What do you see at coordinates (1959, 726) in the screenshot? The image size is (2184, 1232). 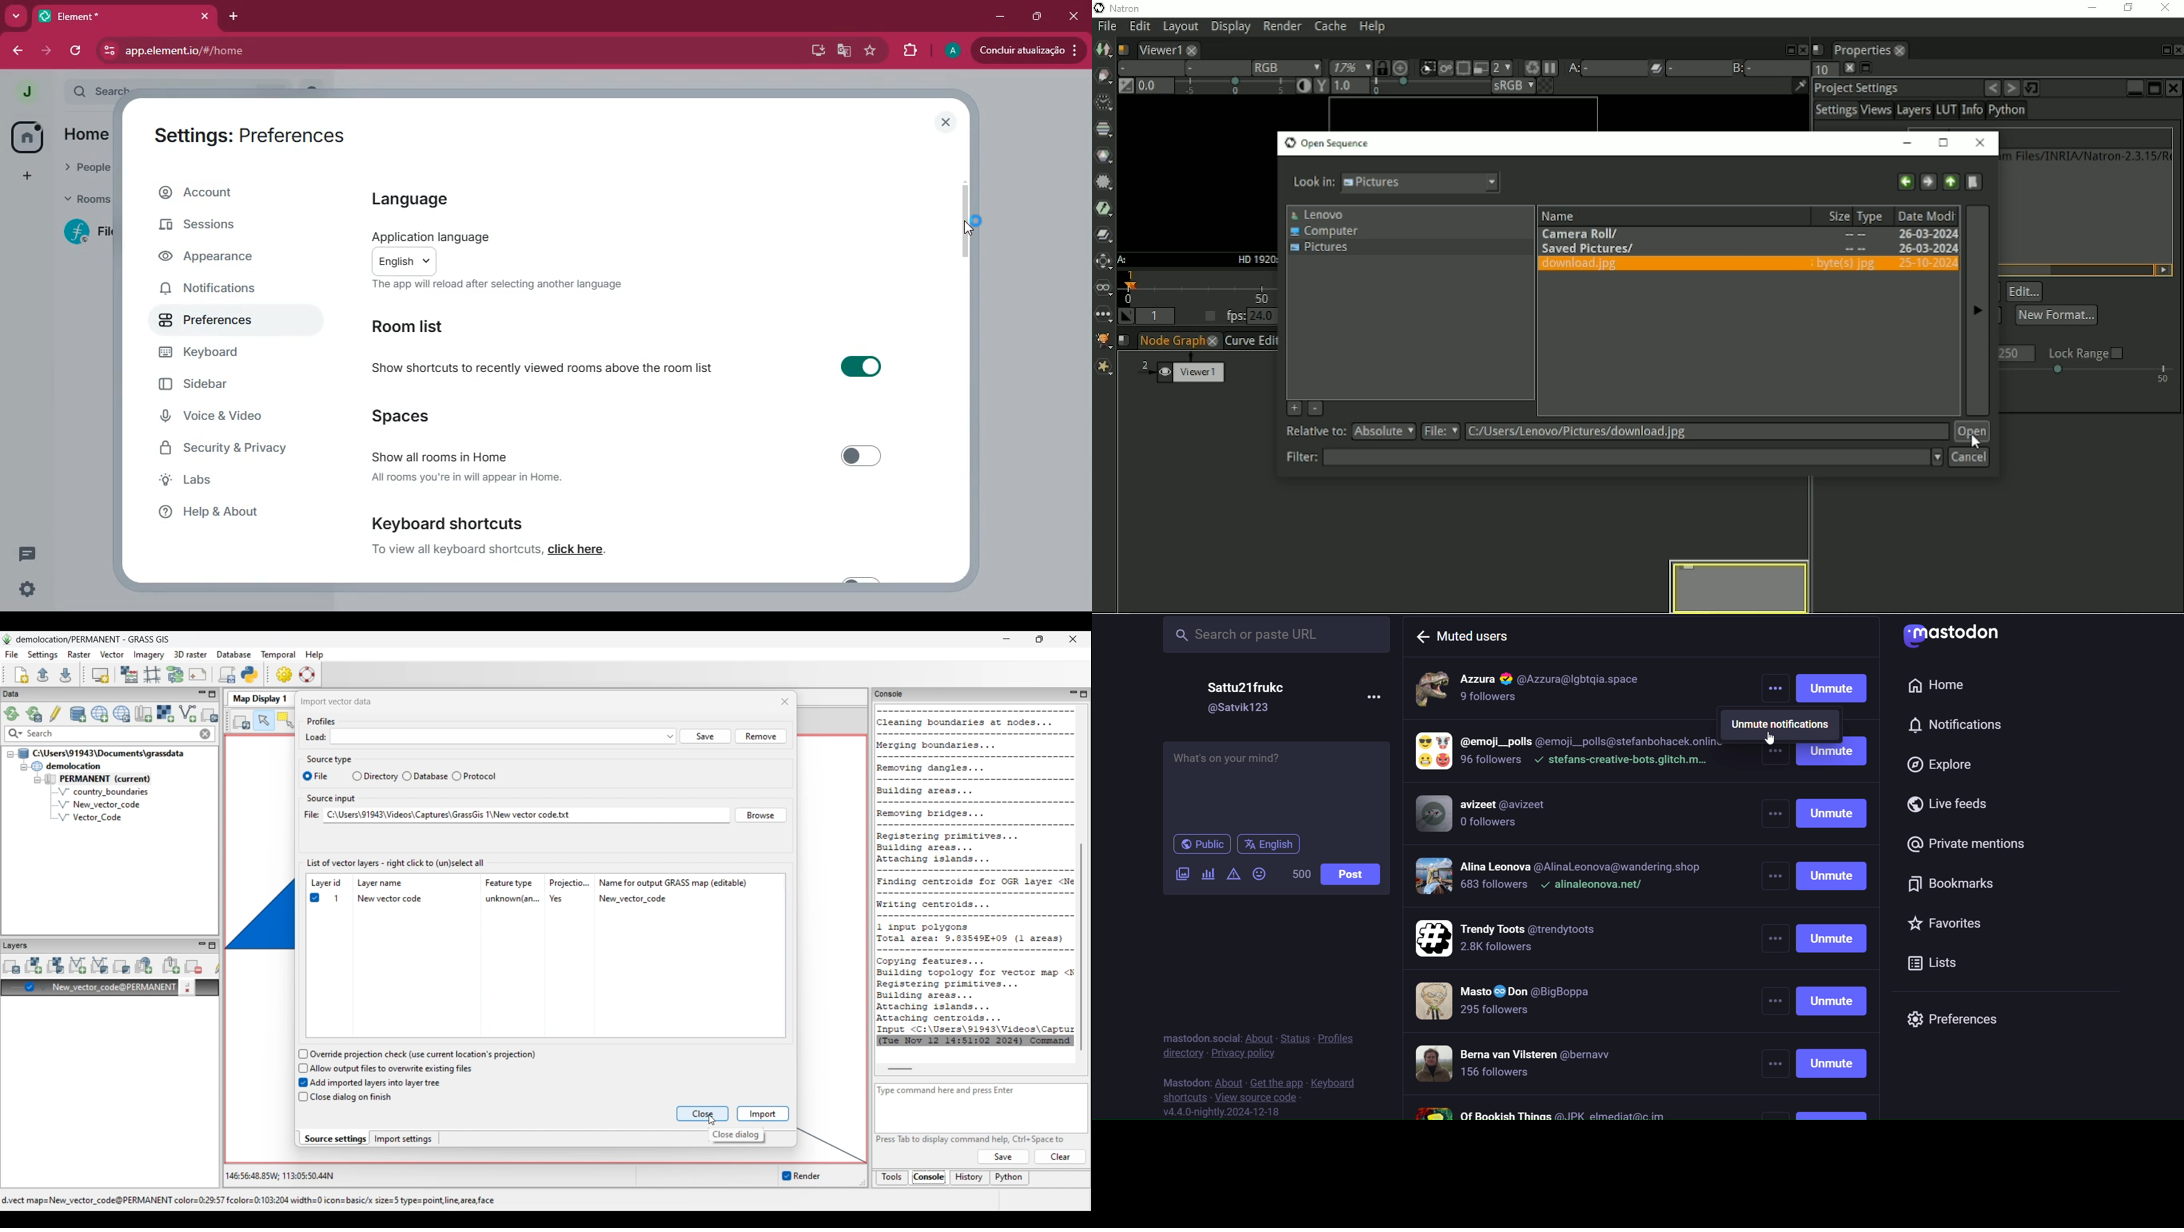 I see `notification` at bounding box center [1959, 726].